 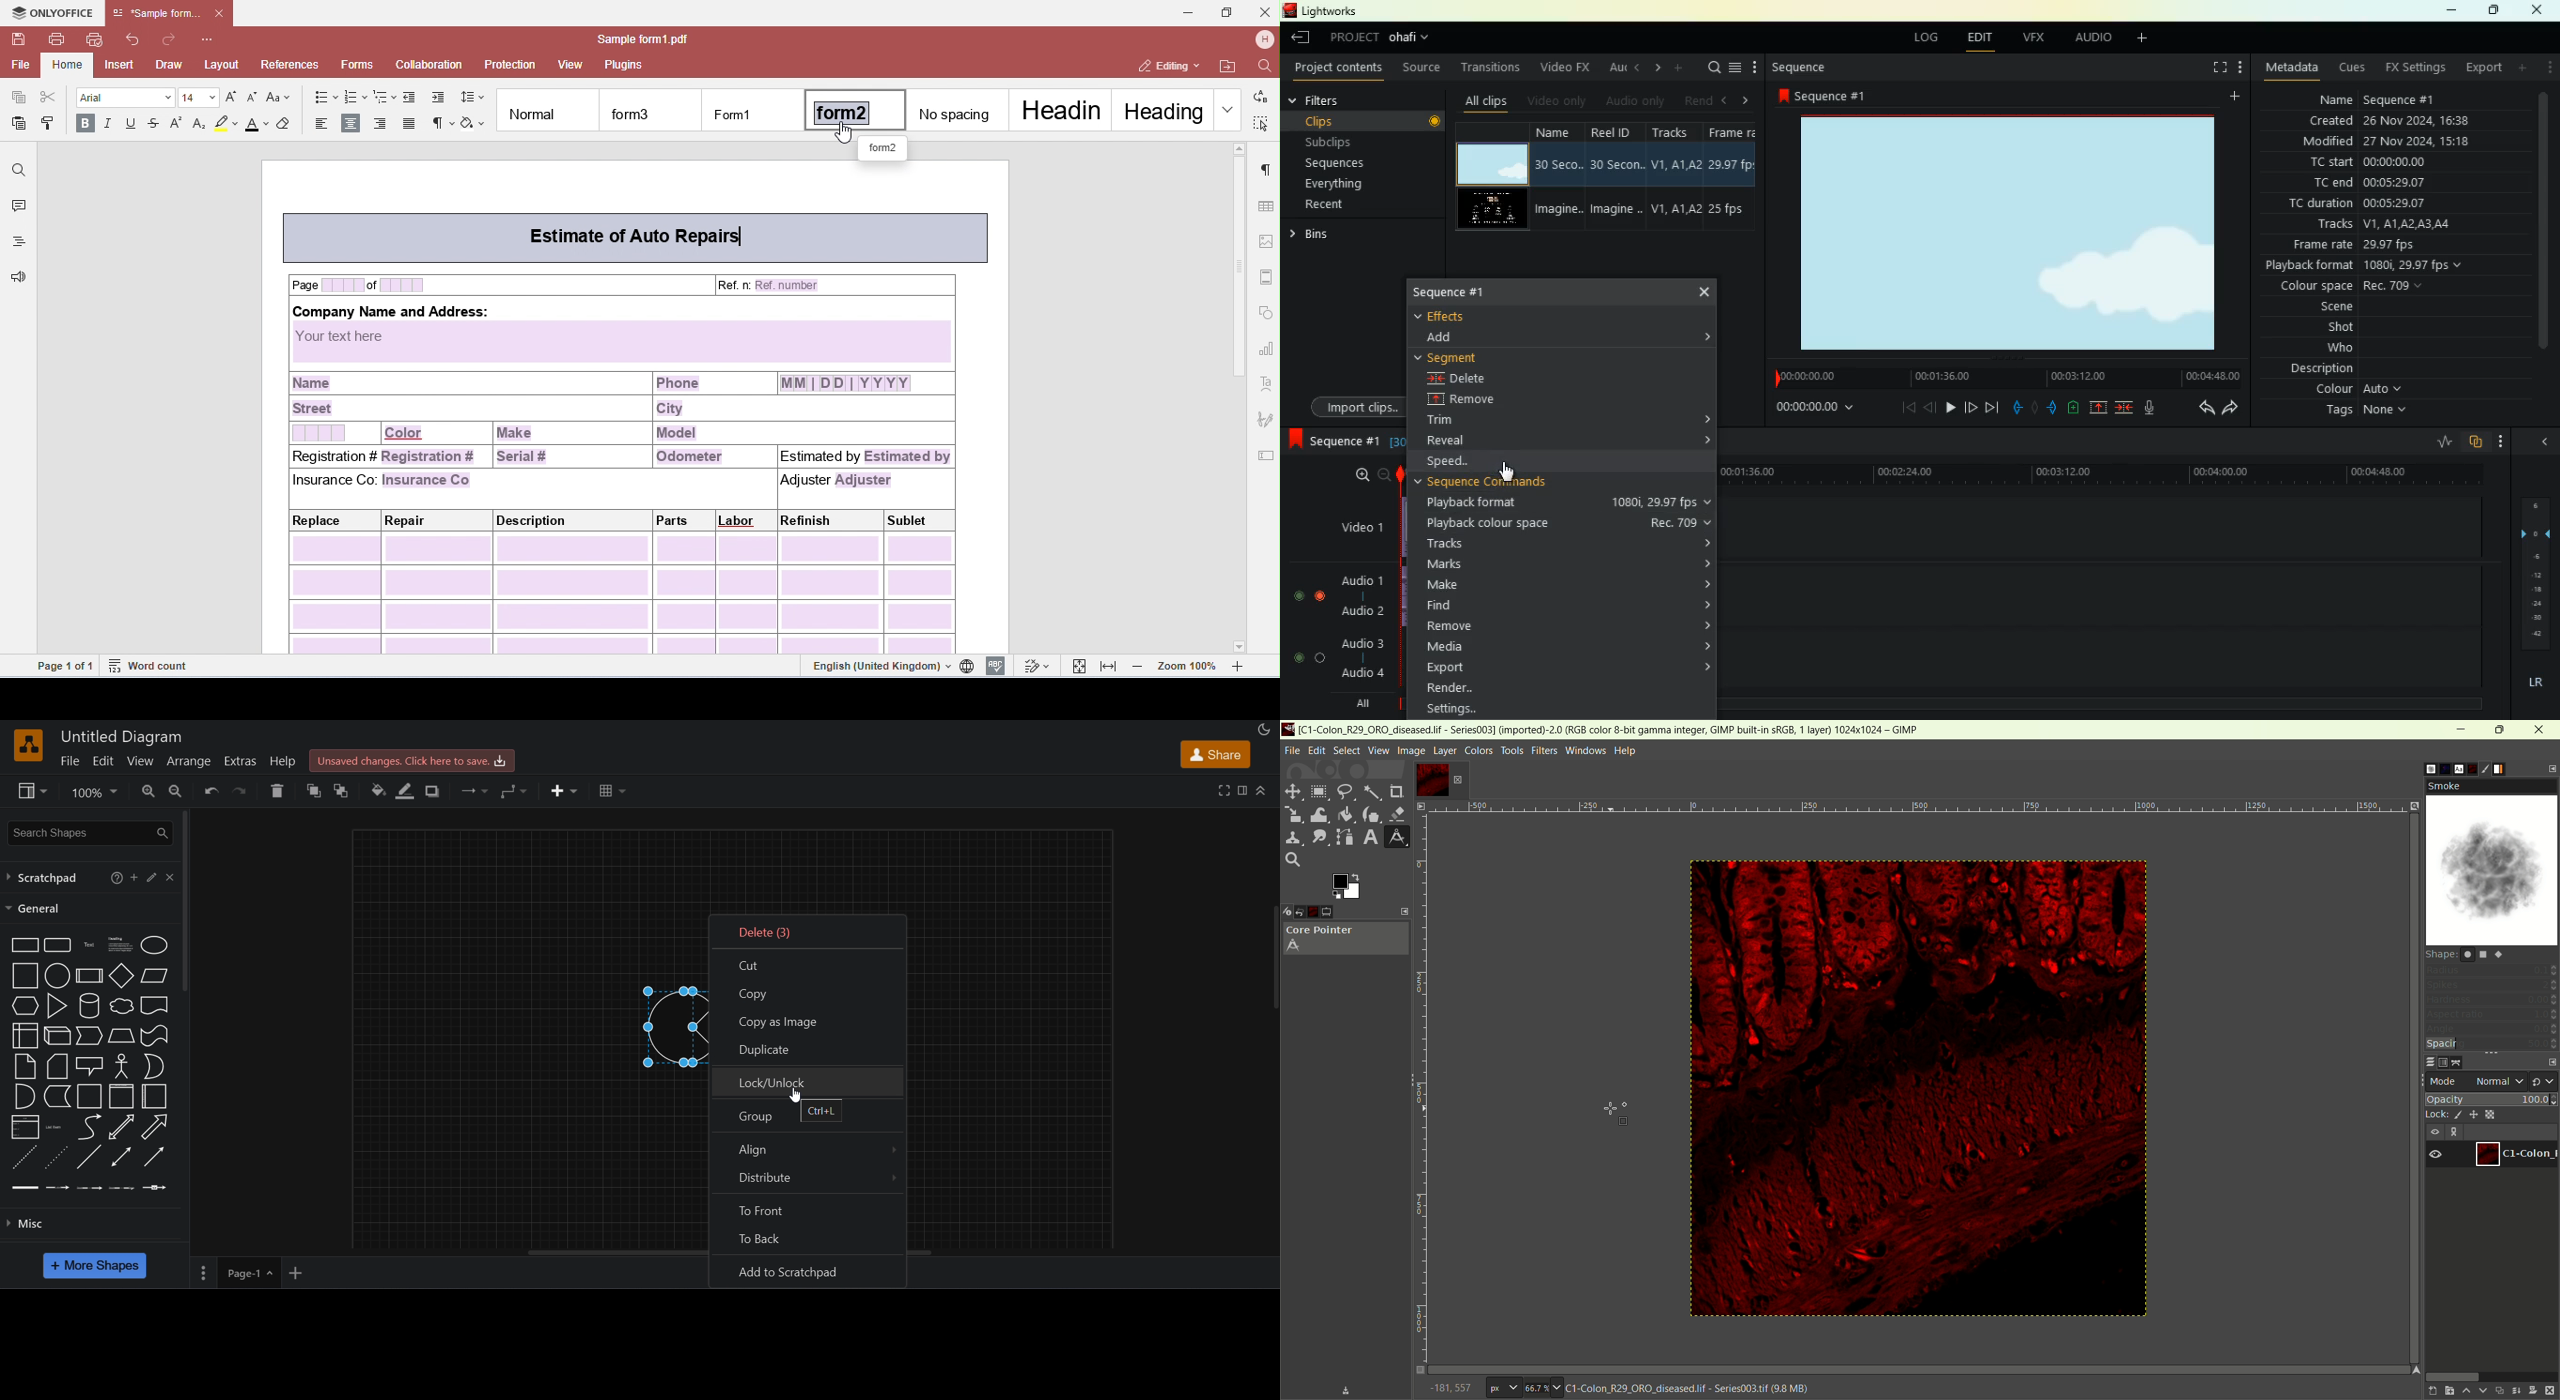 What do you see at coordinates (1638, 66) in the screenshot?
I see `left` at bounding box center [1638, 66].